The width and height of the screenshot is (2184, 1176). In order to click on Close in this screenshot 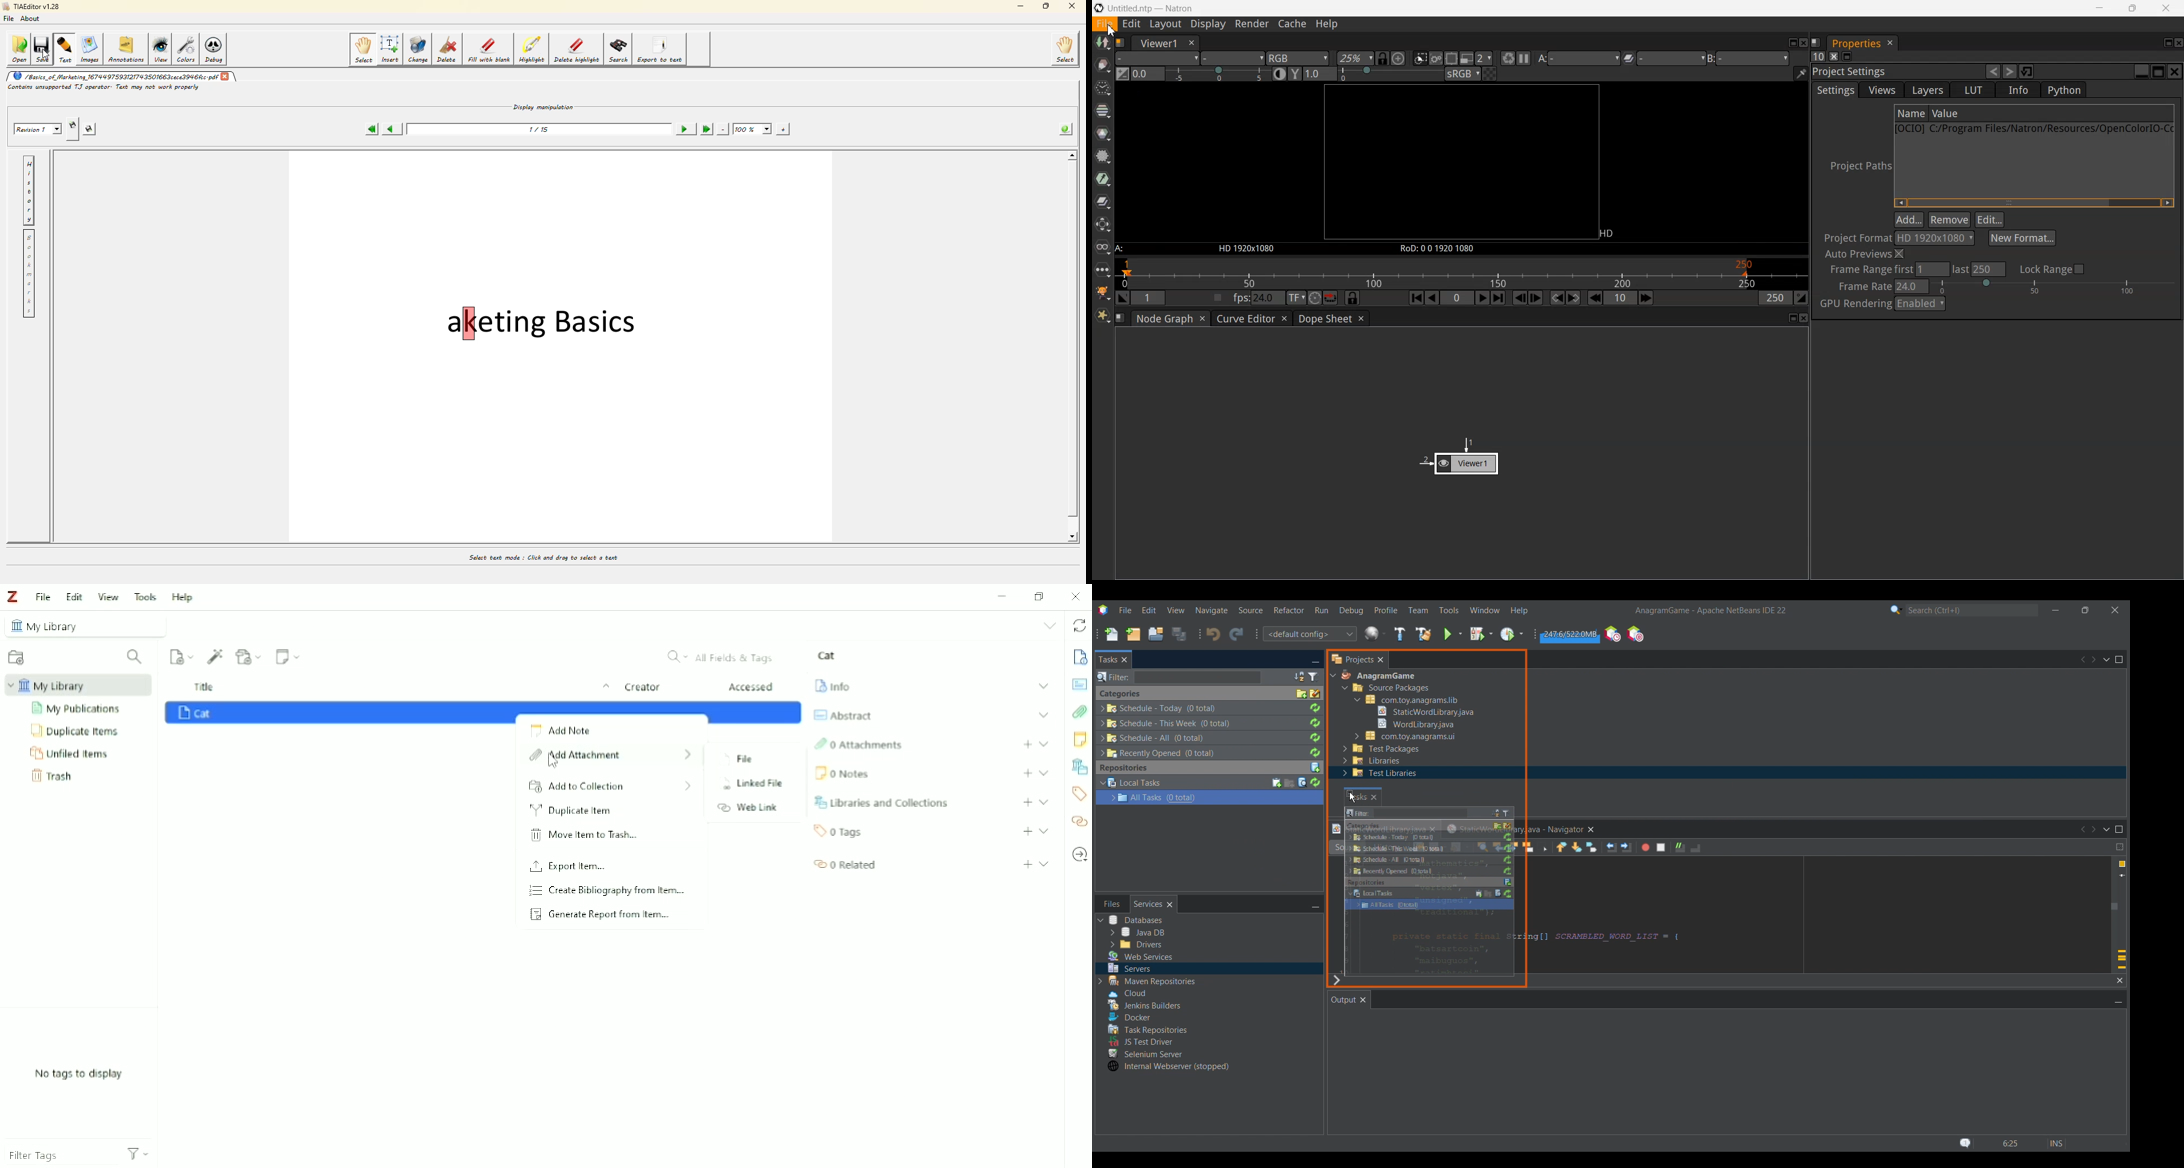, I will do `click(1075, 596)`.